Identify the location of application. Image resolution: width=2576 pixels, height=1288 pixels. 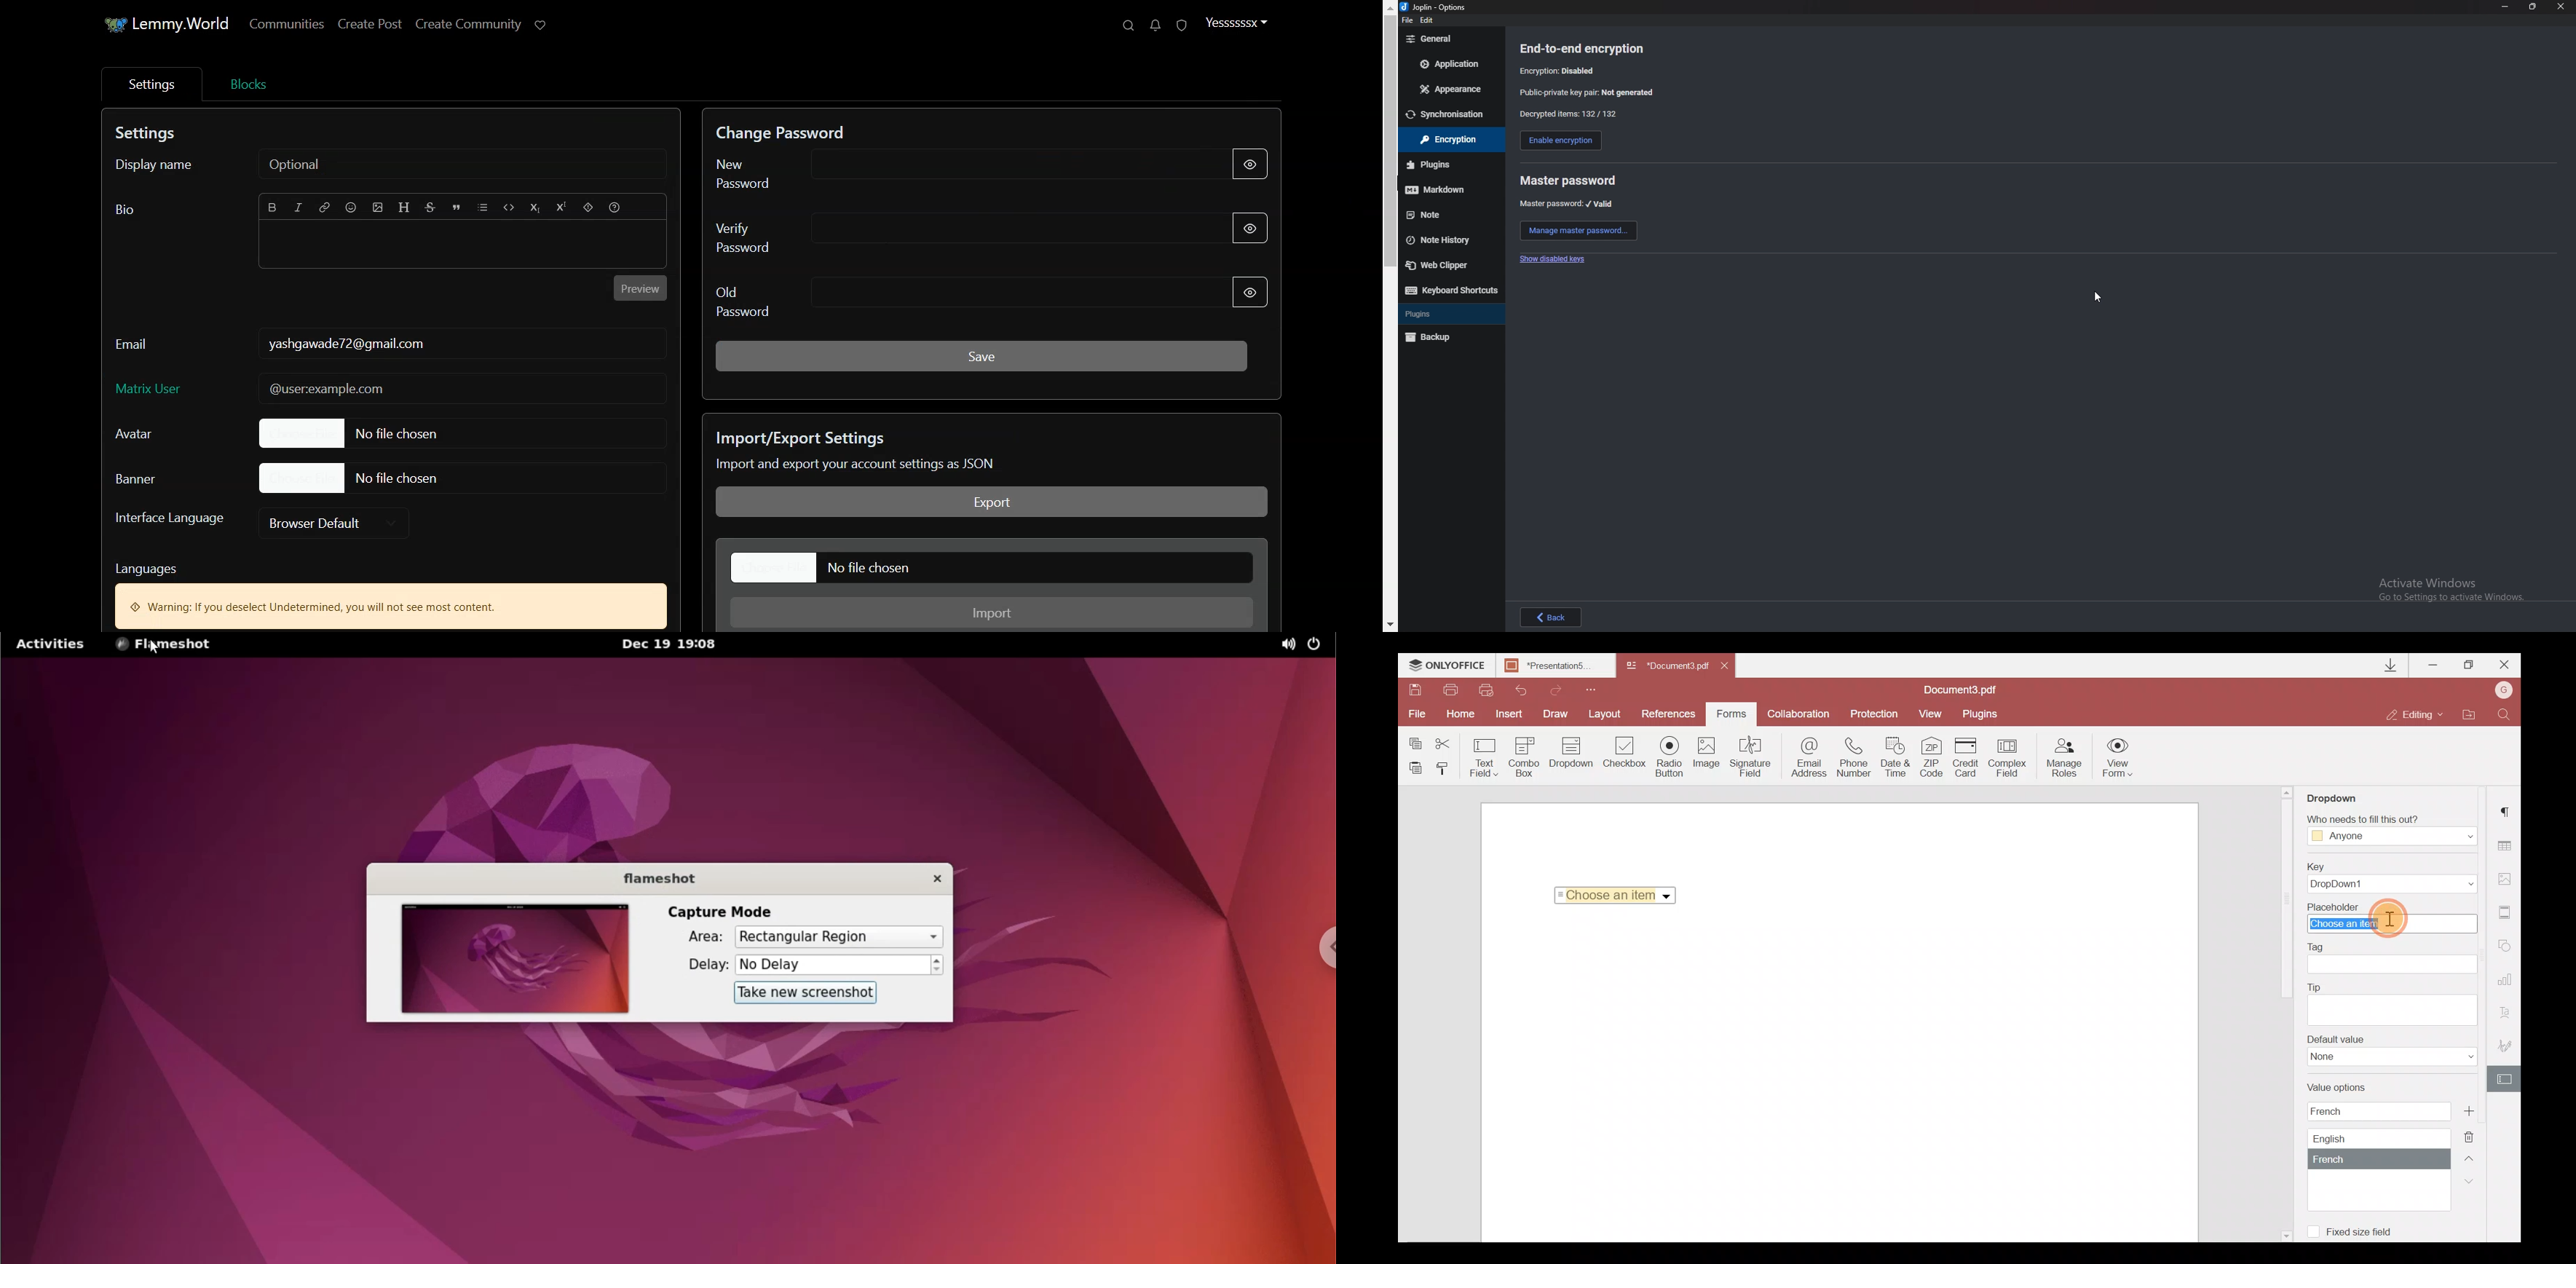
(1448, 63).